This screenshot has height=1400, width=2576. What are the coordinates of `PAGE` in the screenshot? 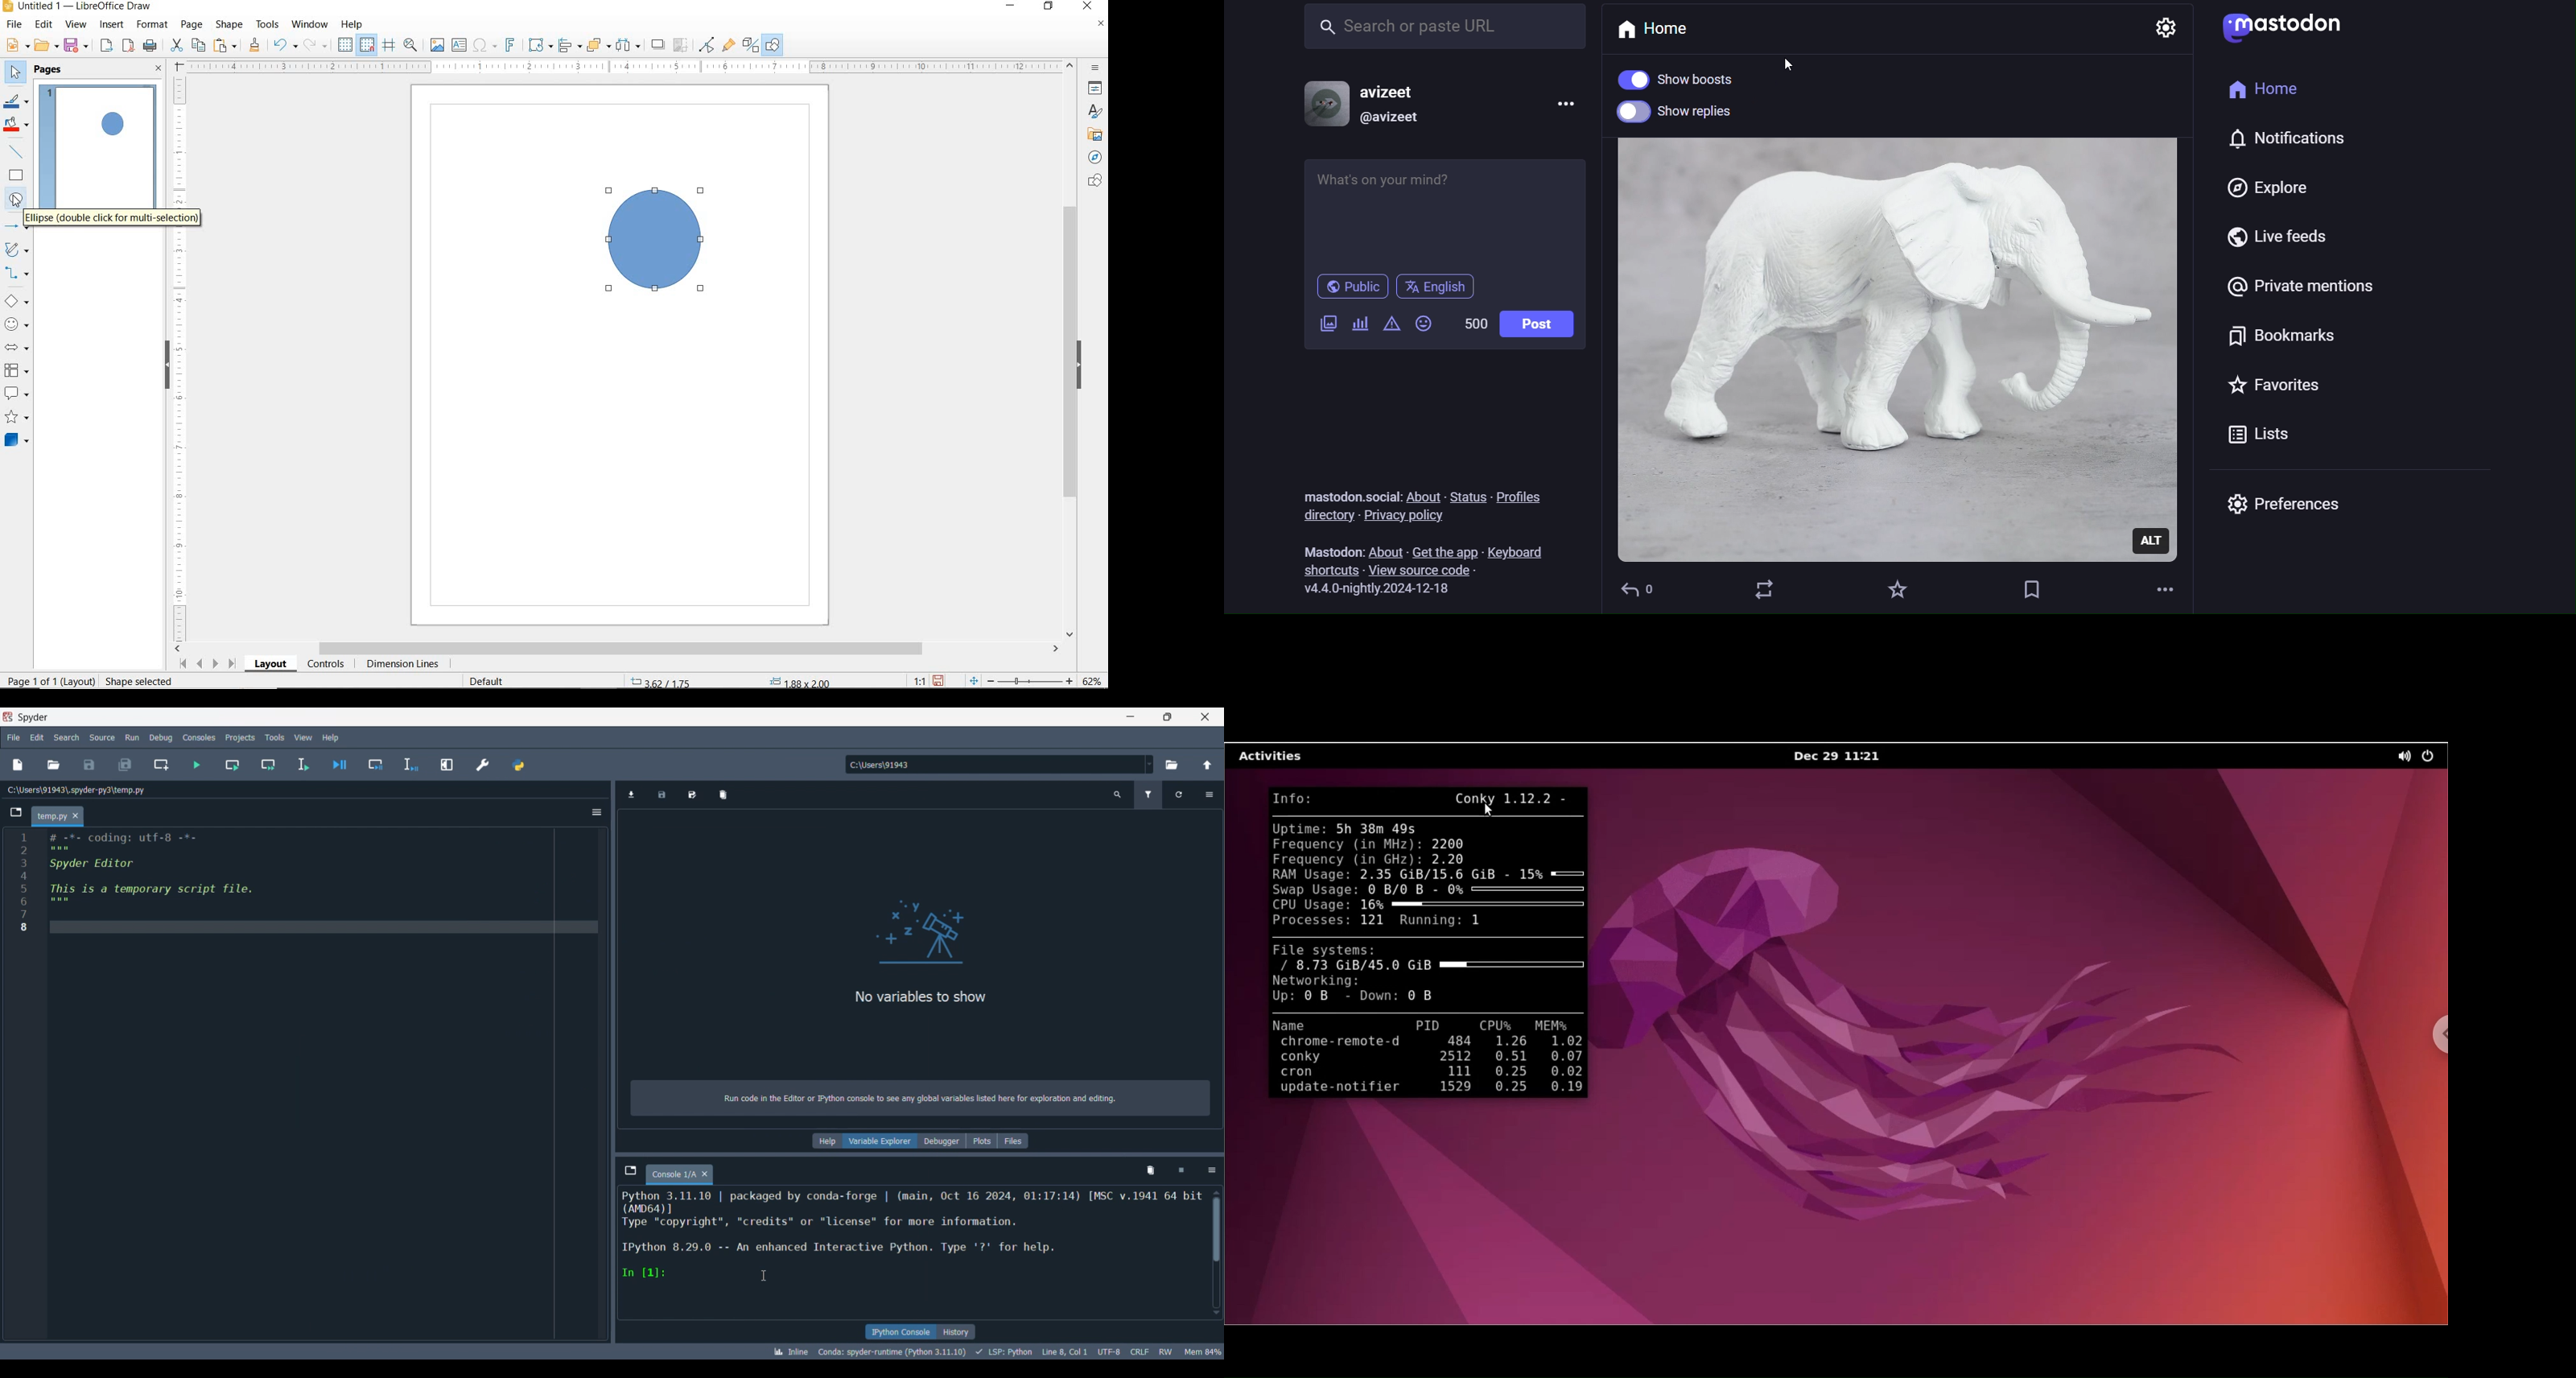 It's located at (191, 24).